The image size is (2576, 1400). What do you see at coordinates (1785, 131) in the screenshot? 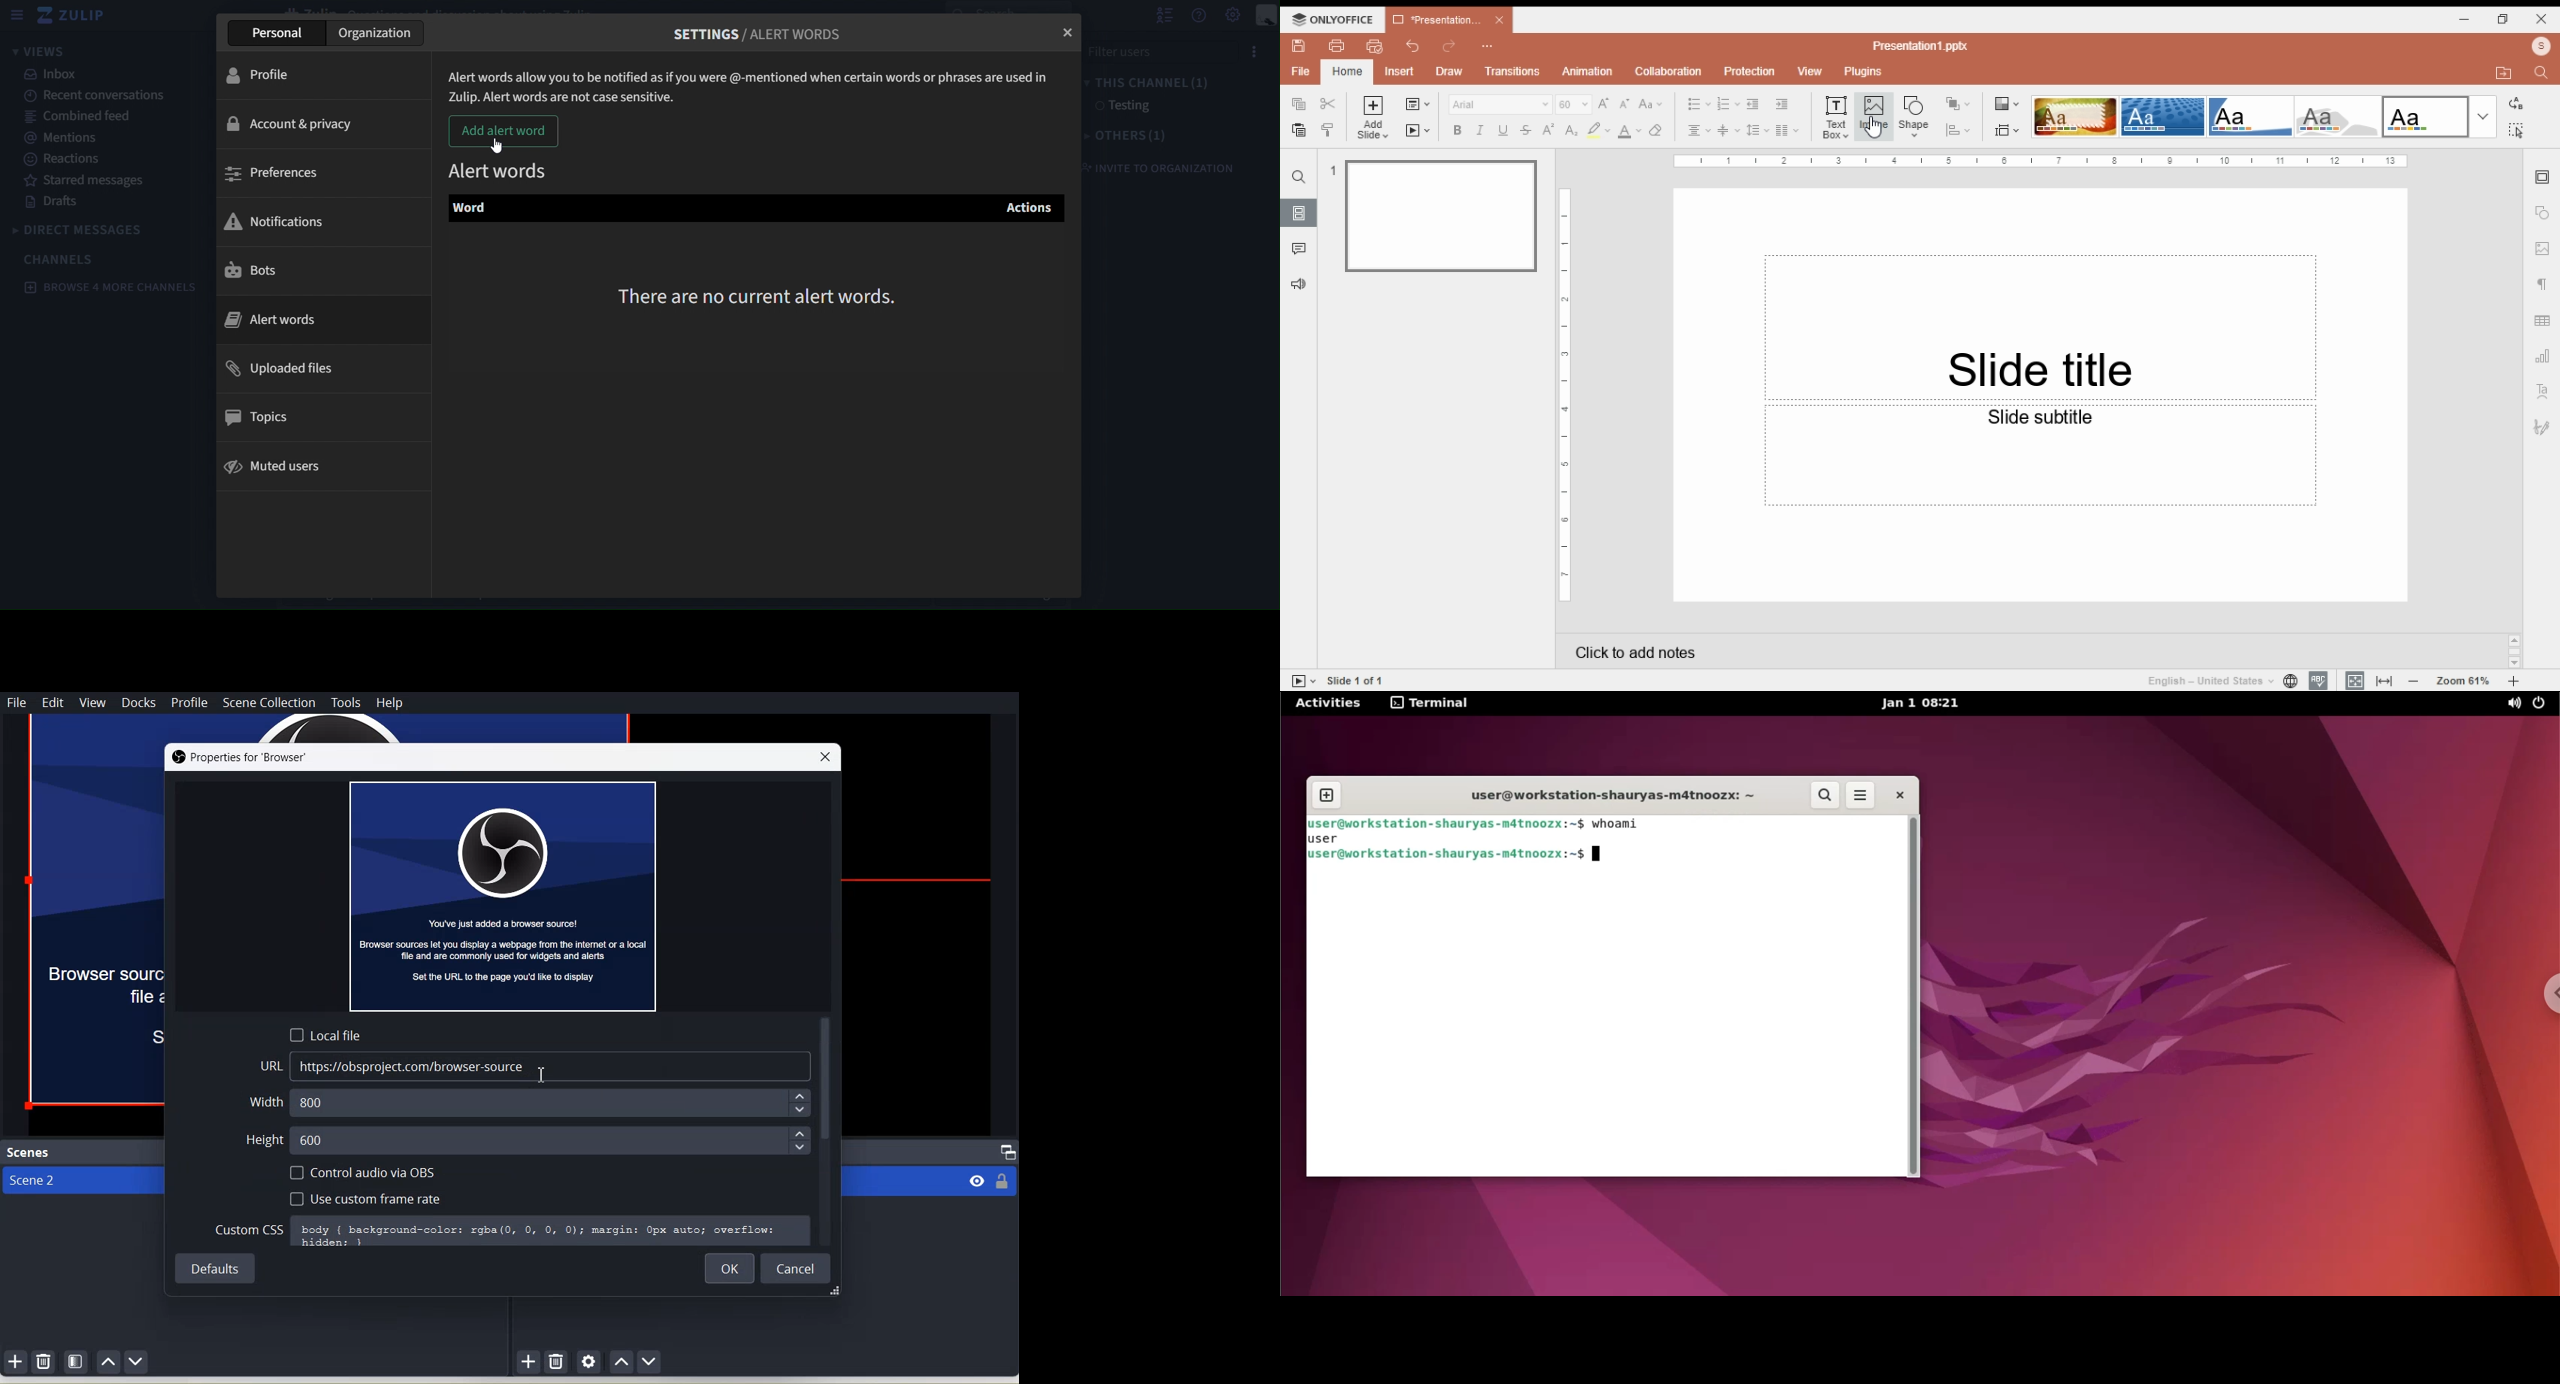
I see `insert columns` at bounding box center [1785, 131].